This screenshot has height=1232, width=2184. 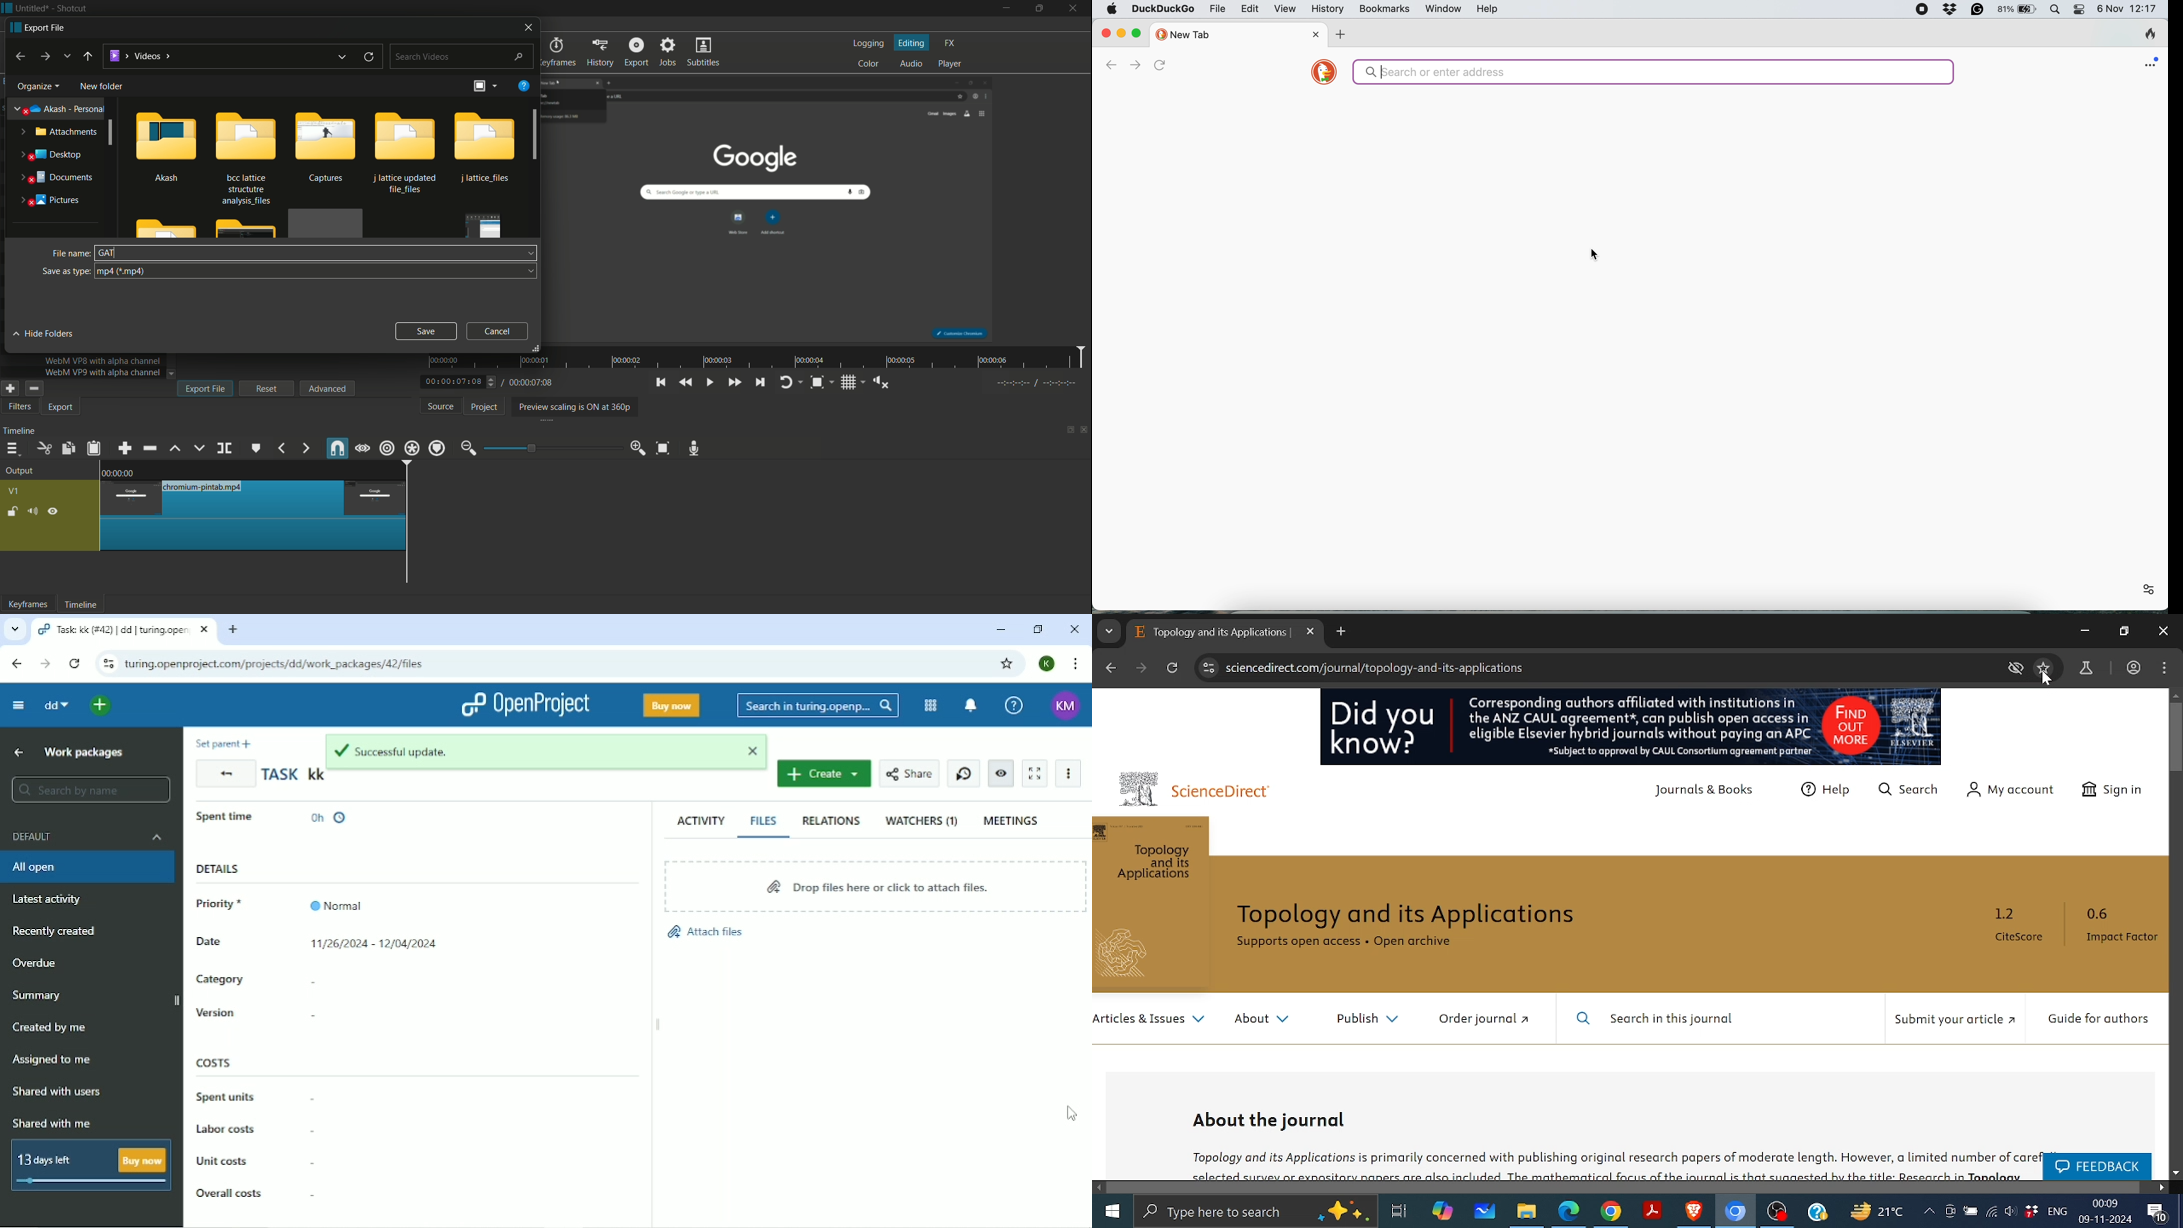 What do you see at coordinates (499, 331) in the screenshot?
I see `cancel` at bounding box center [499, 331].